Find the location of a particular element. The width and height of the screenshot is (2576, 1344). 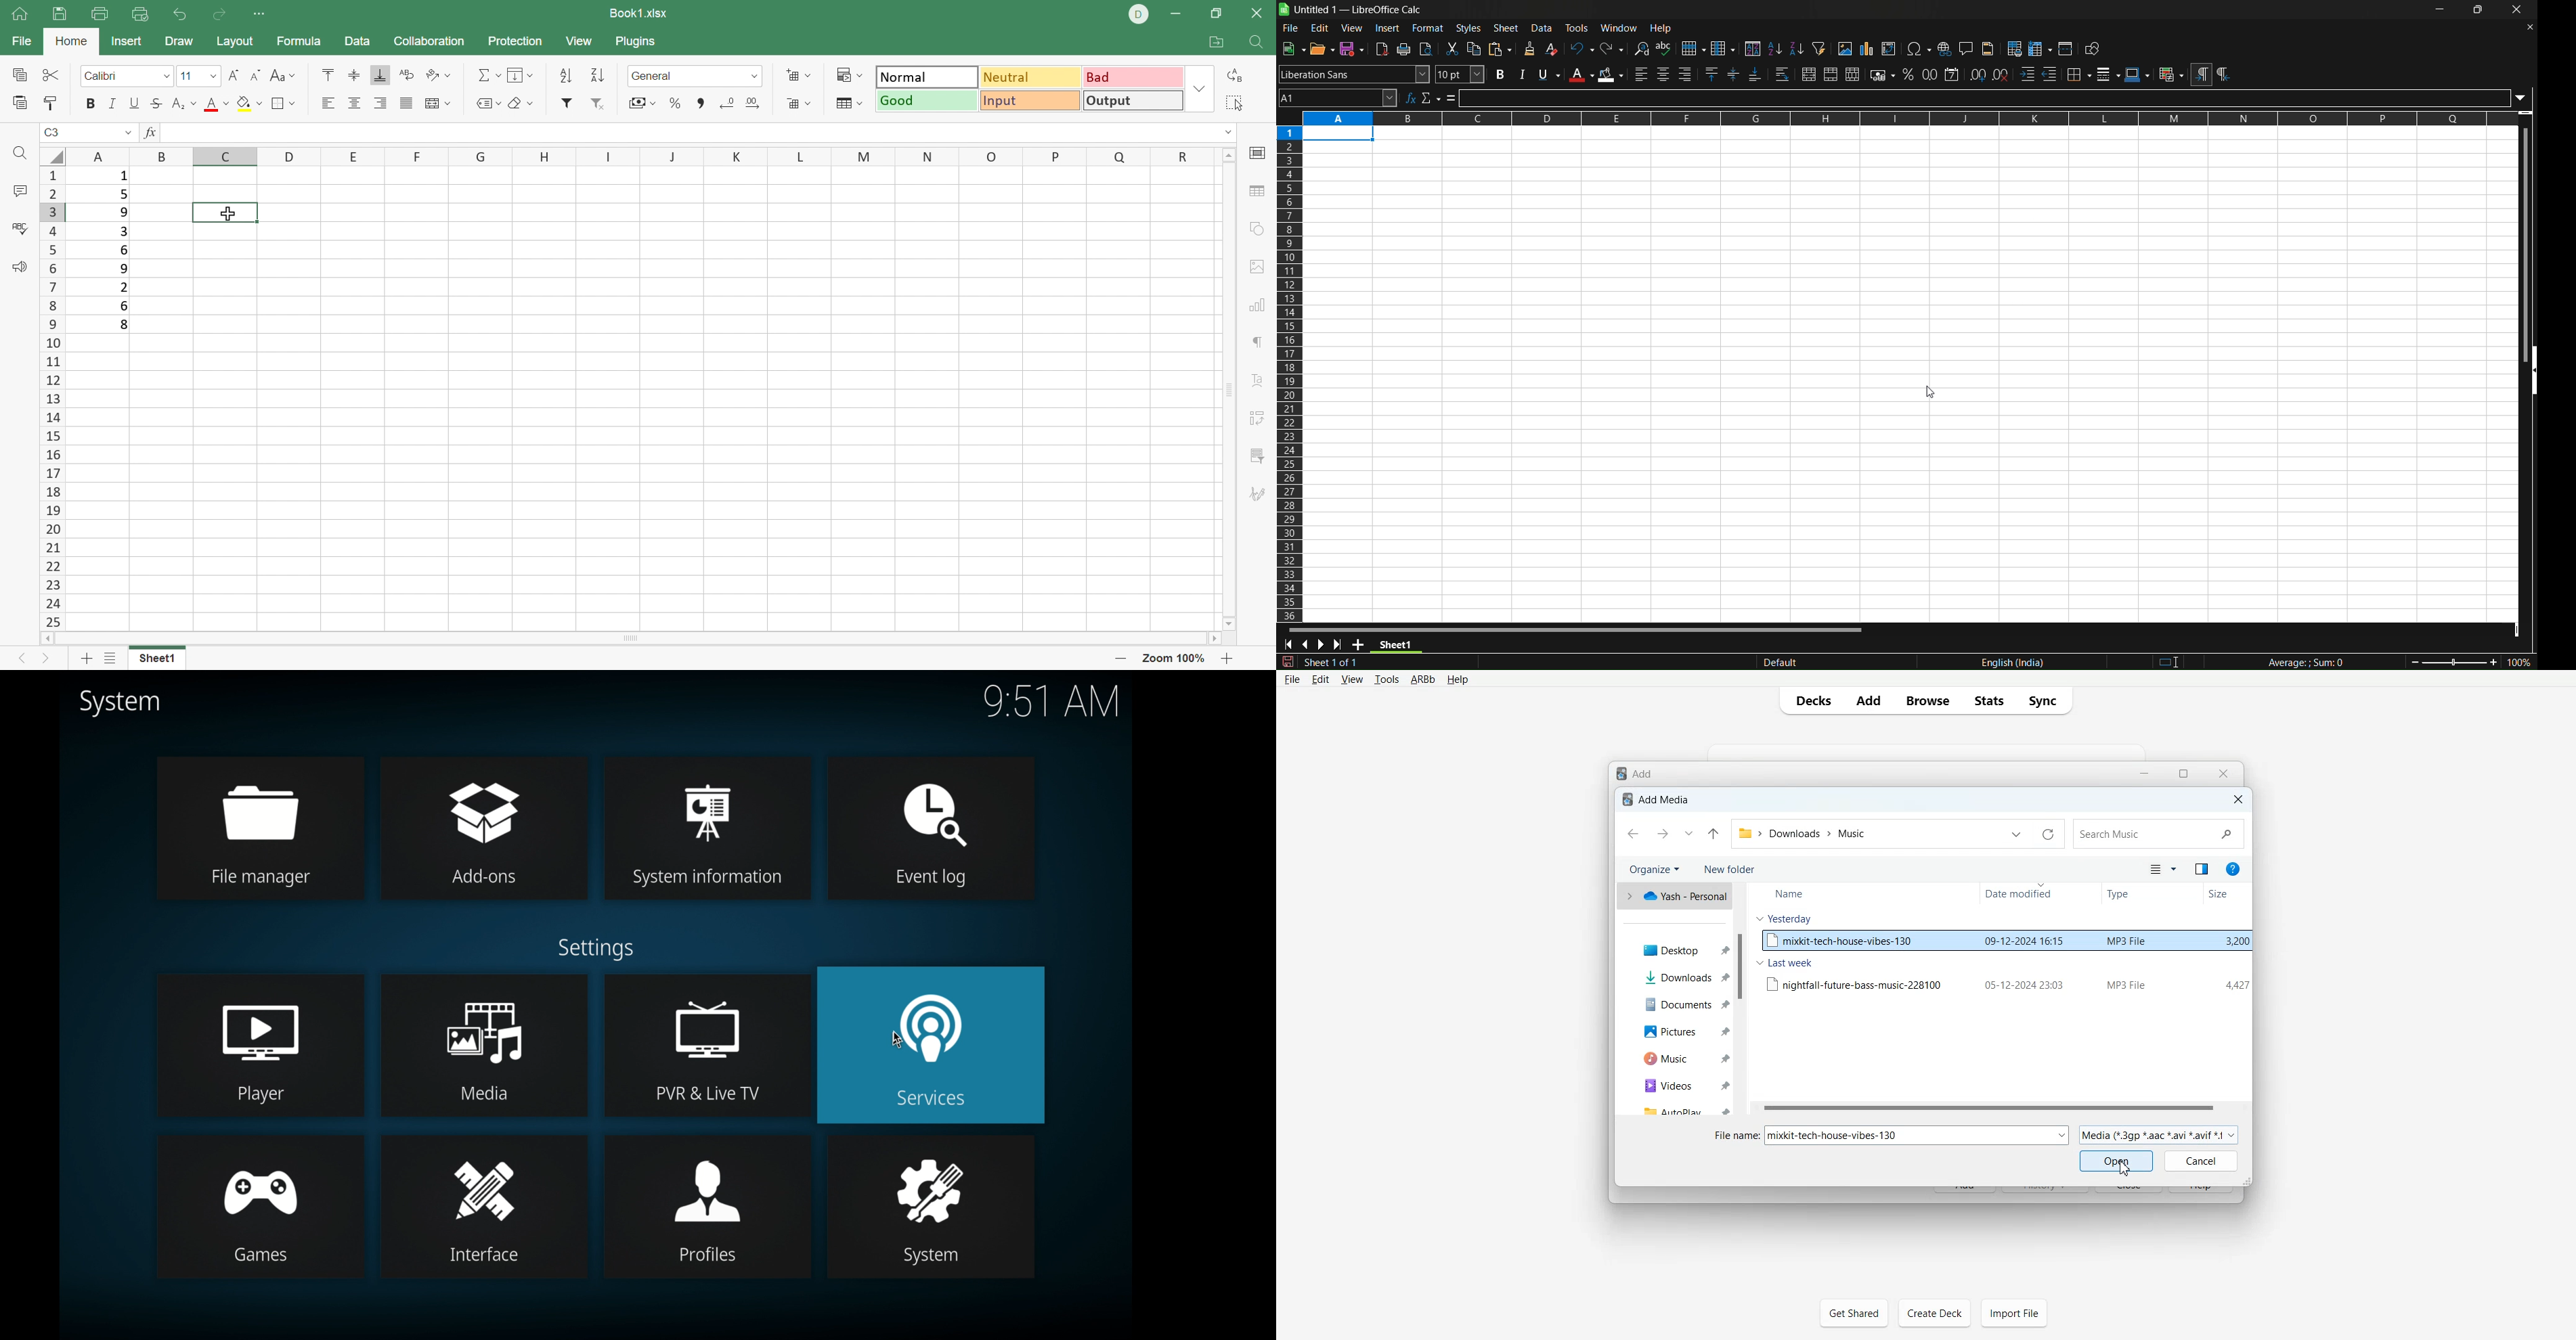

Protection is located at coordinates (514, 41).